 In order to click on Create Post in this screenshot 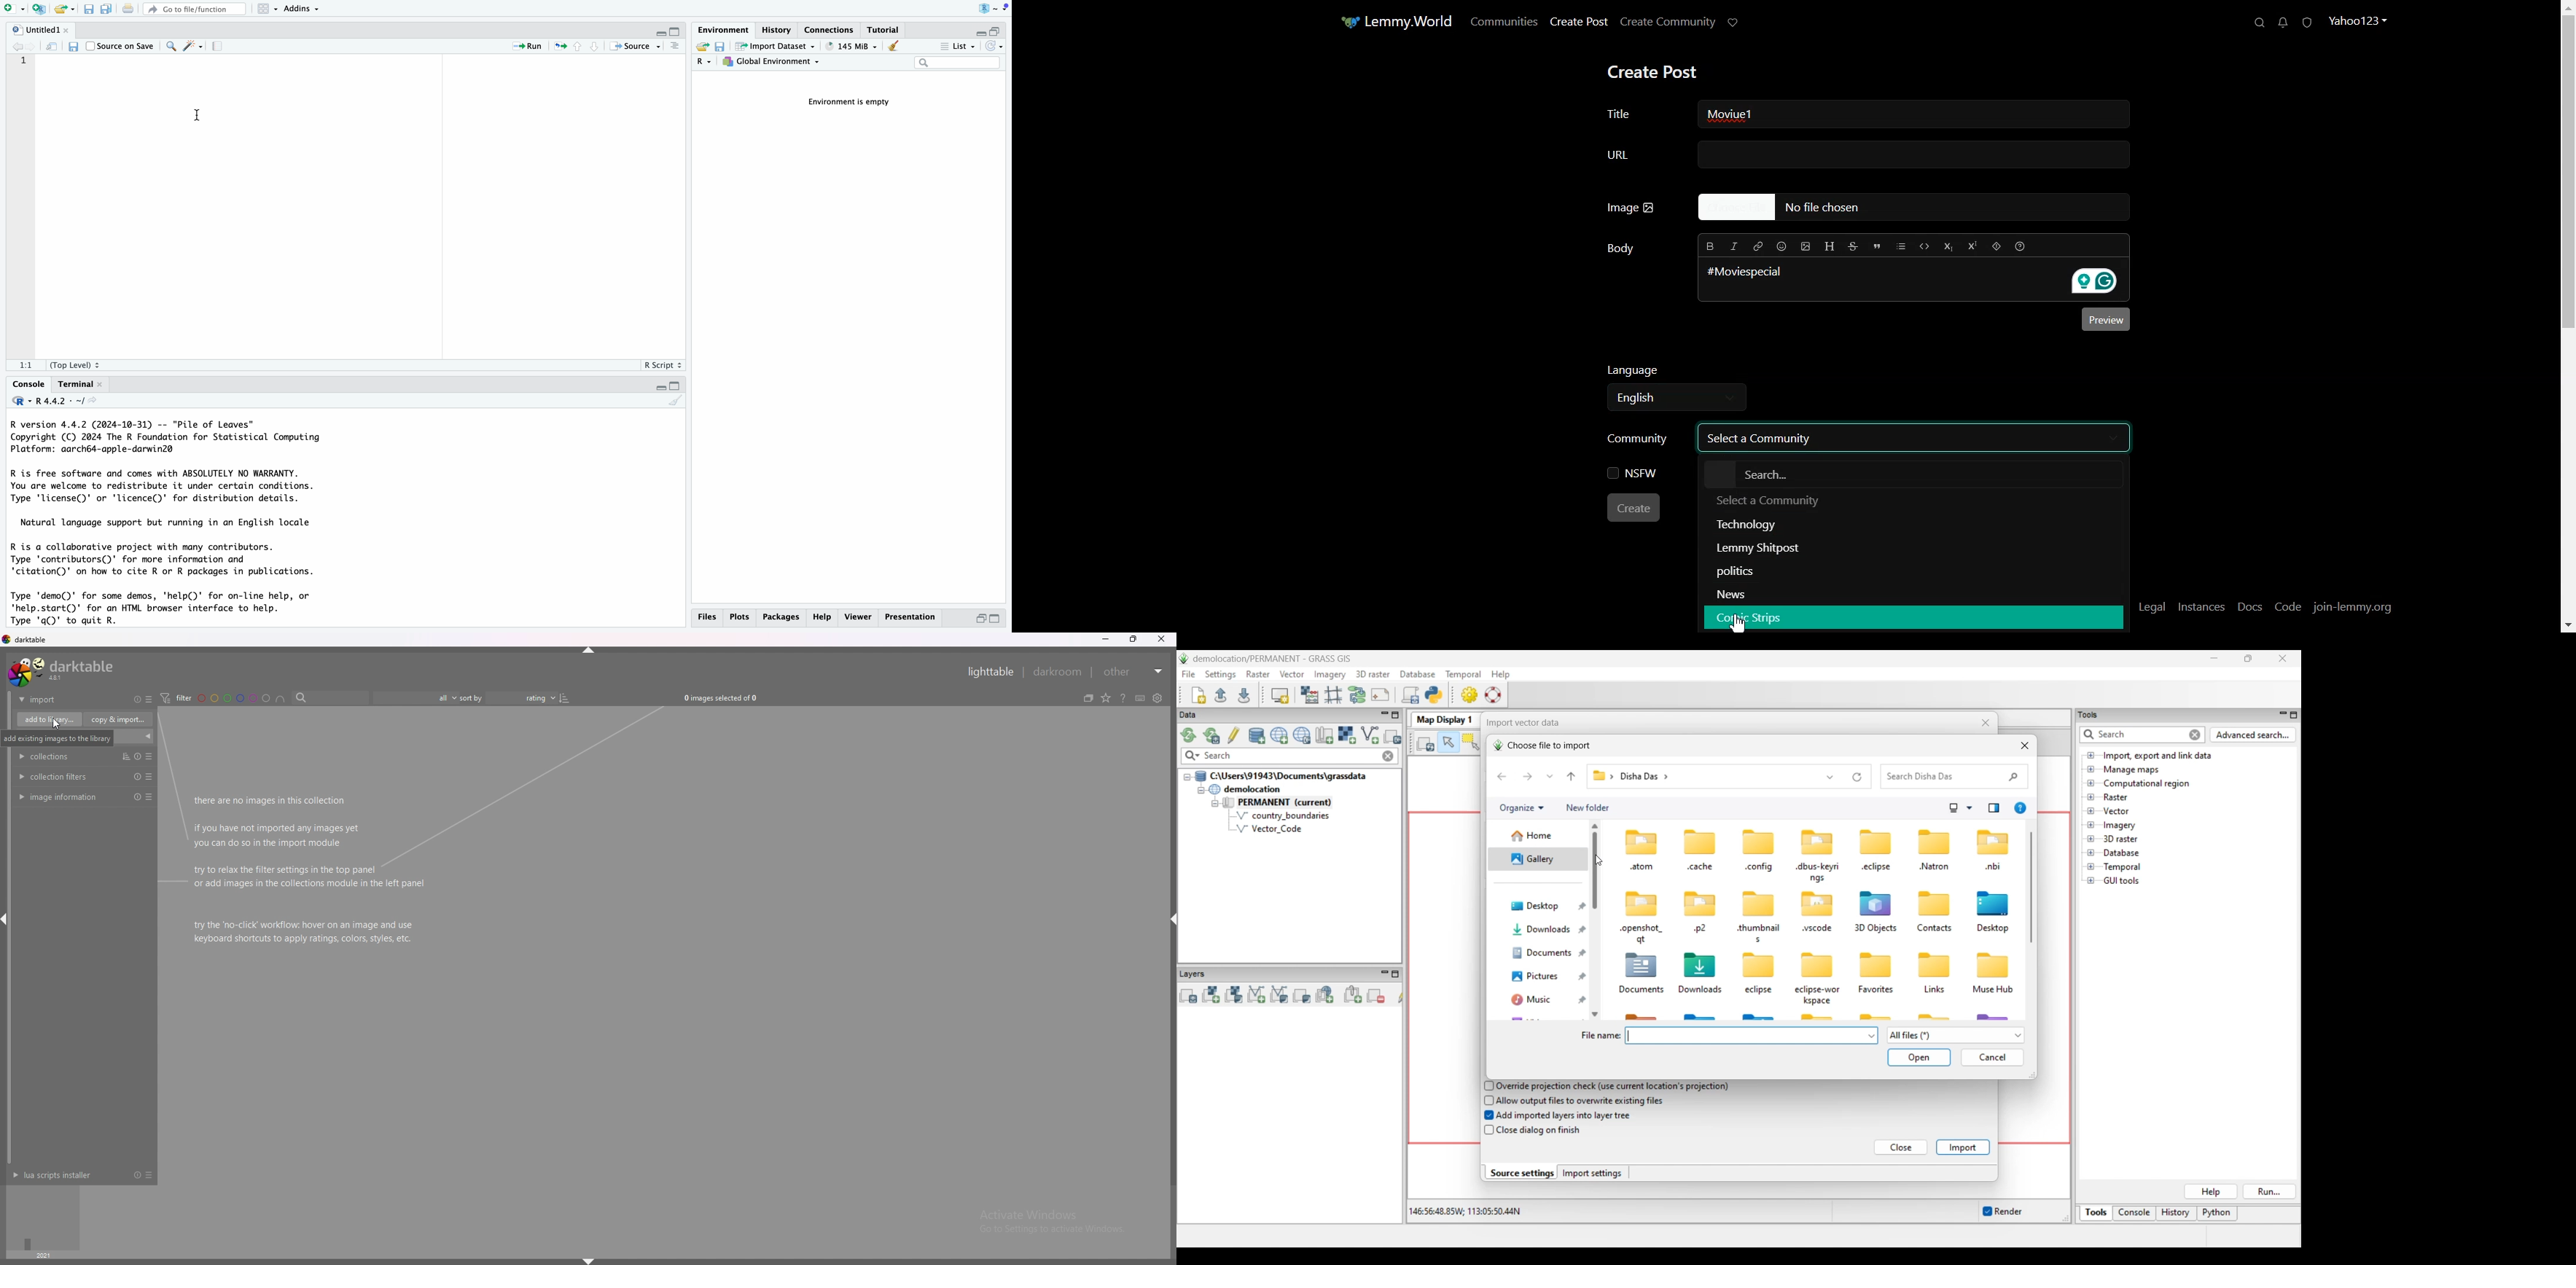, I will do `click(1652, 73)`.